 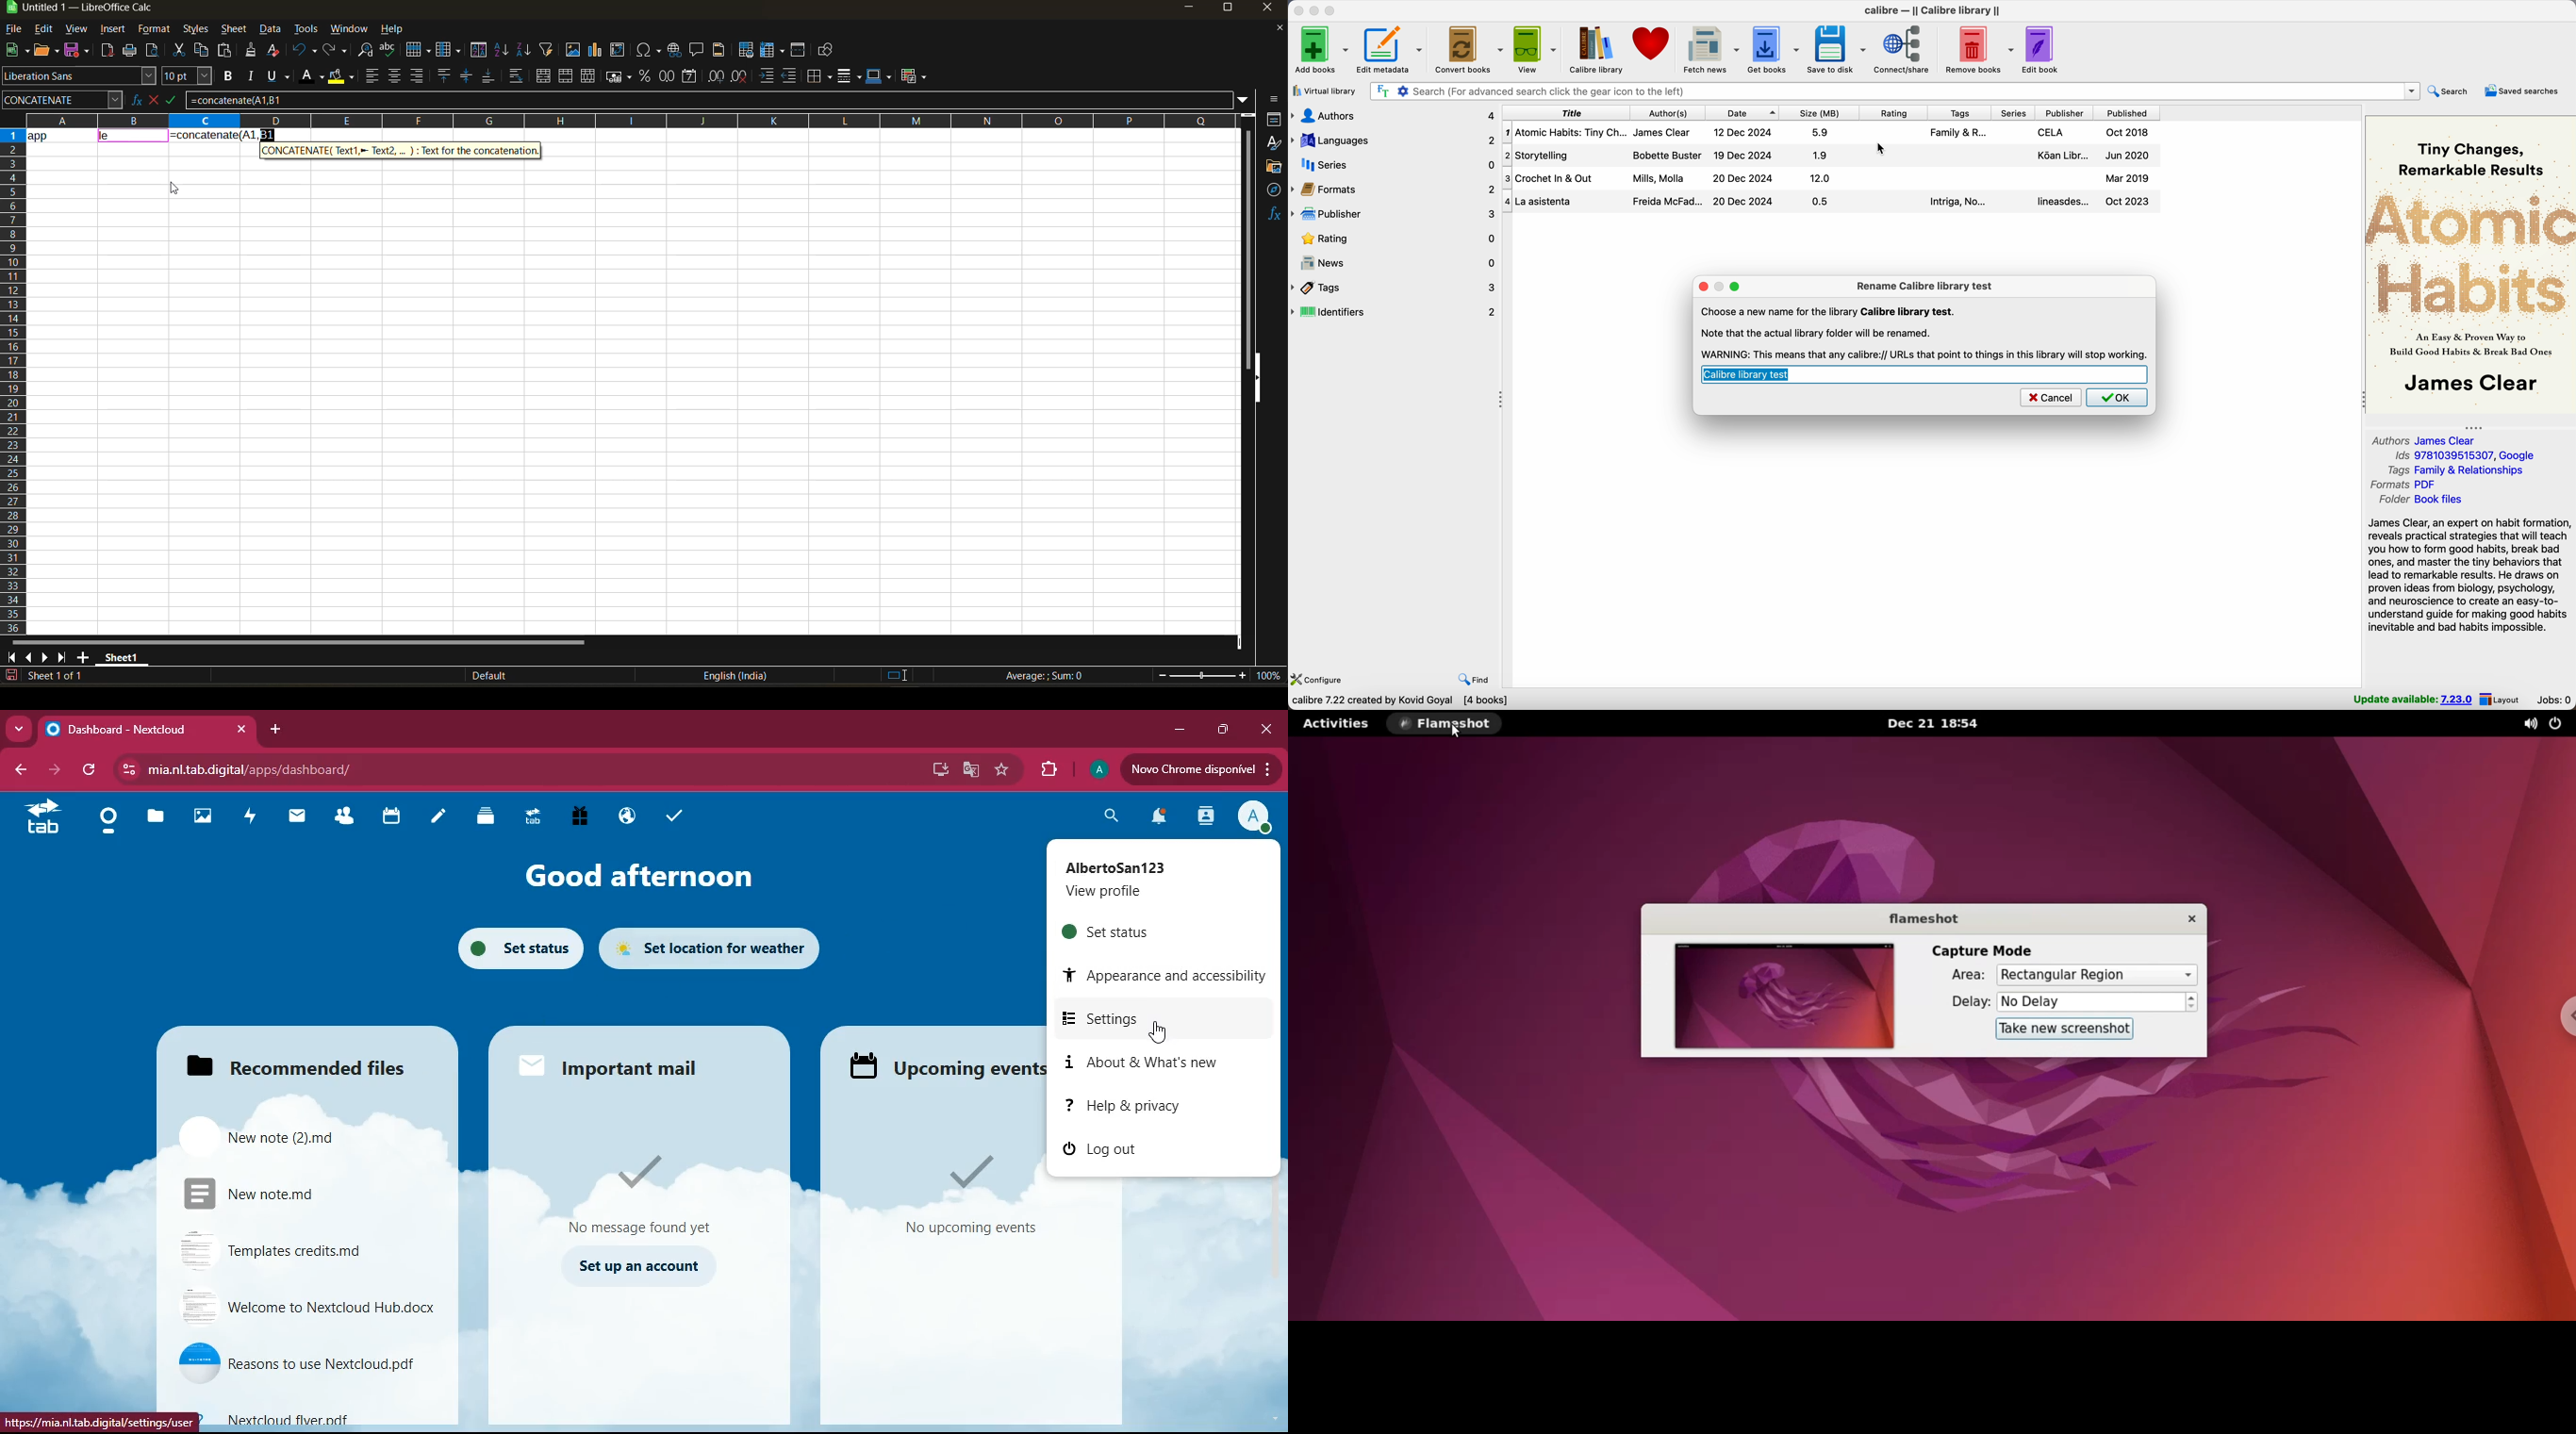 I want to click on sort descending, so click(x=523, y=50).